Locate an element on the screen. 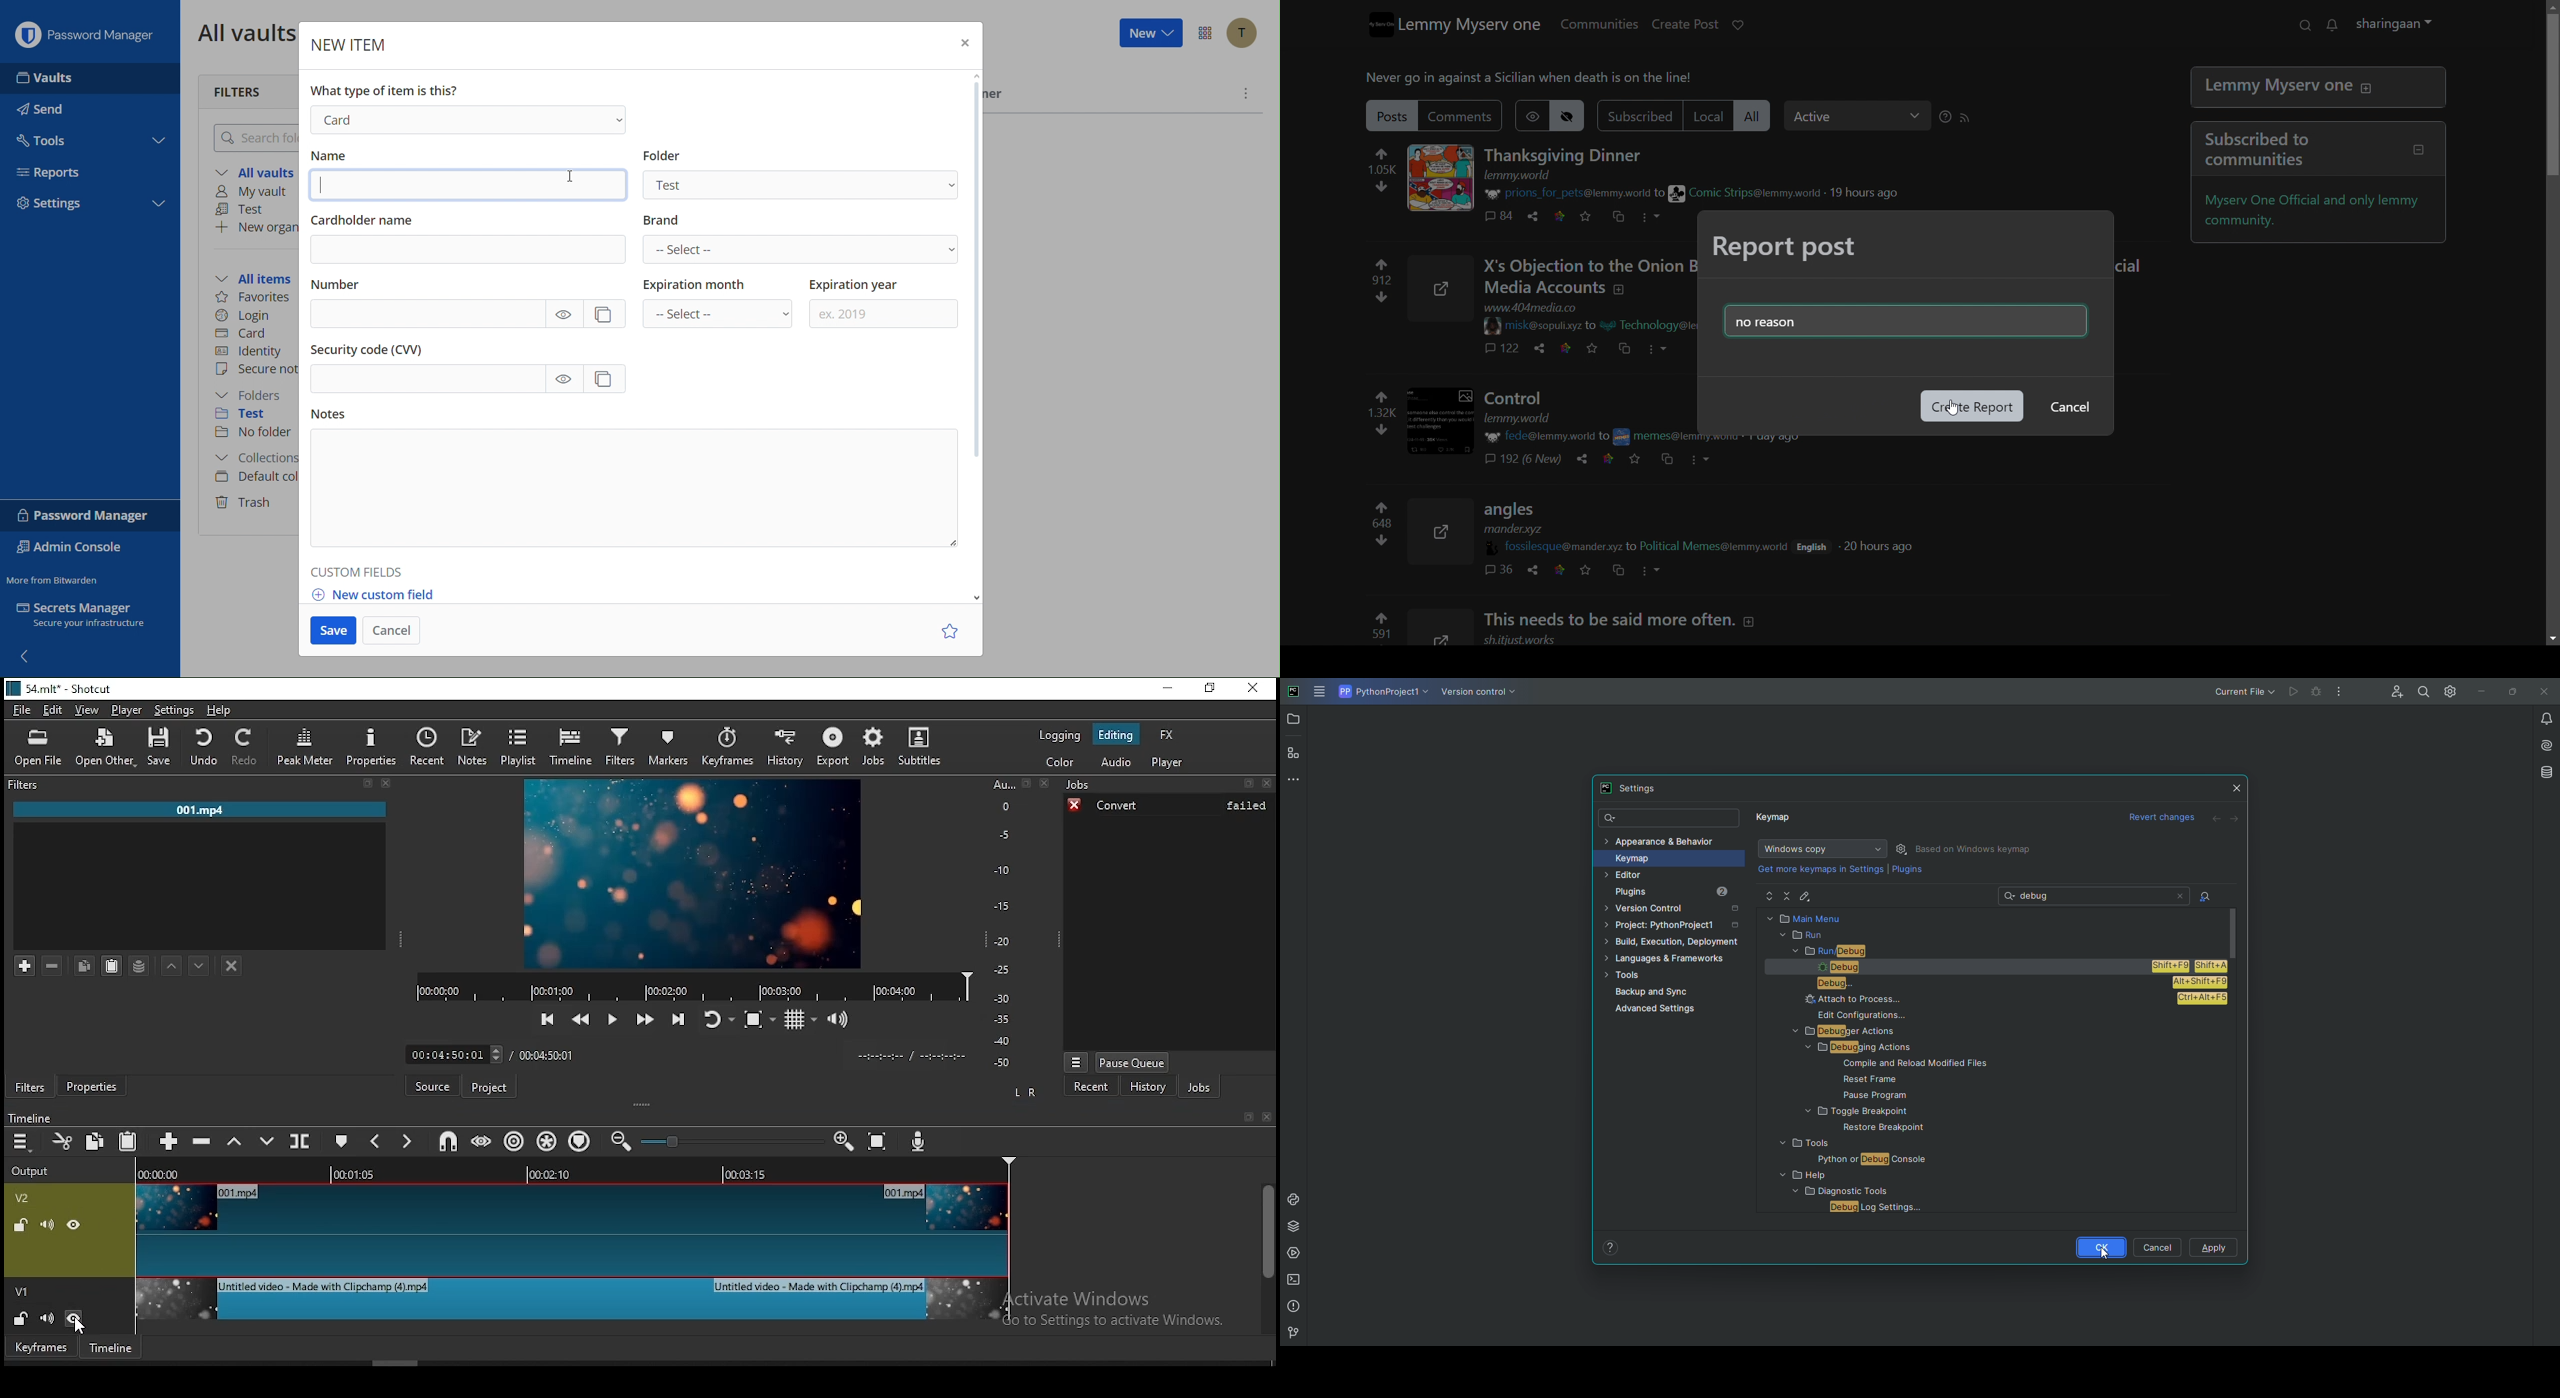  Current file is located at coordinates (2243, 691).